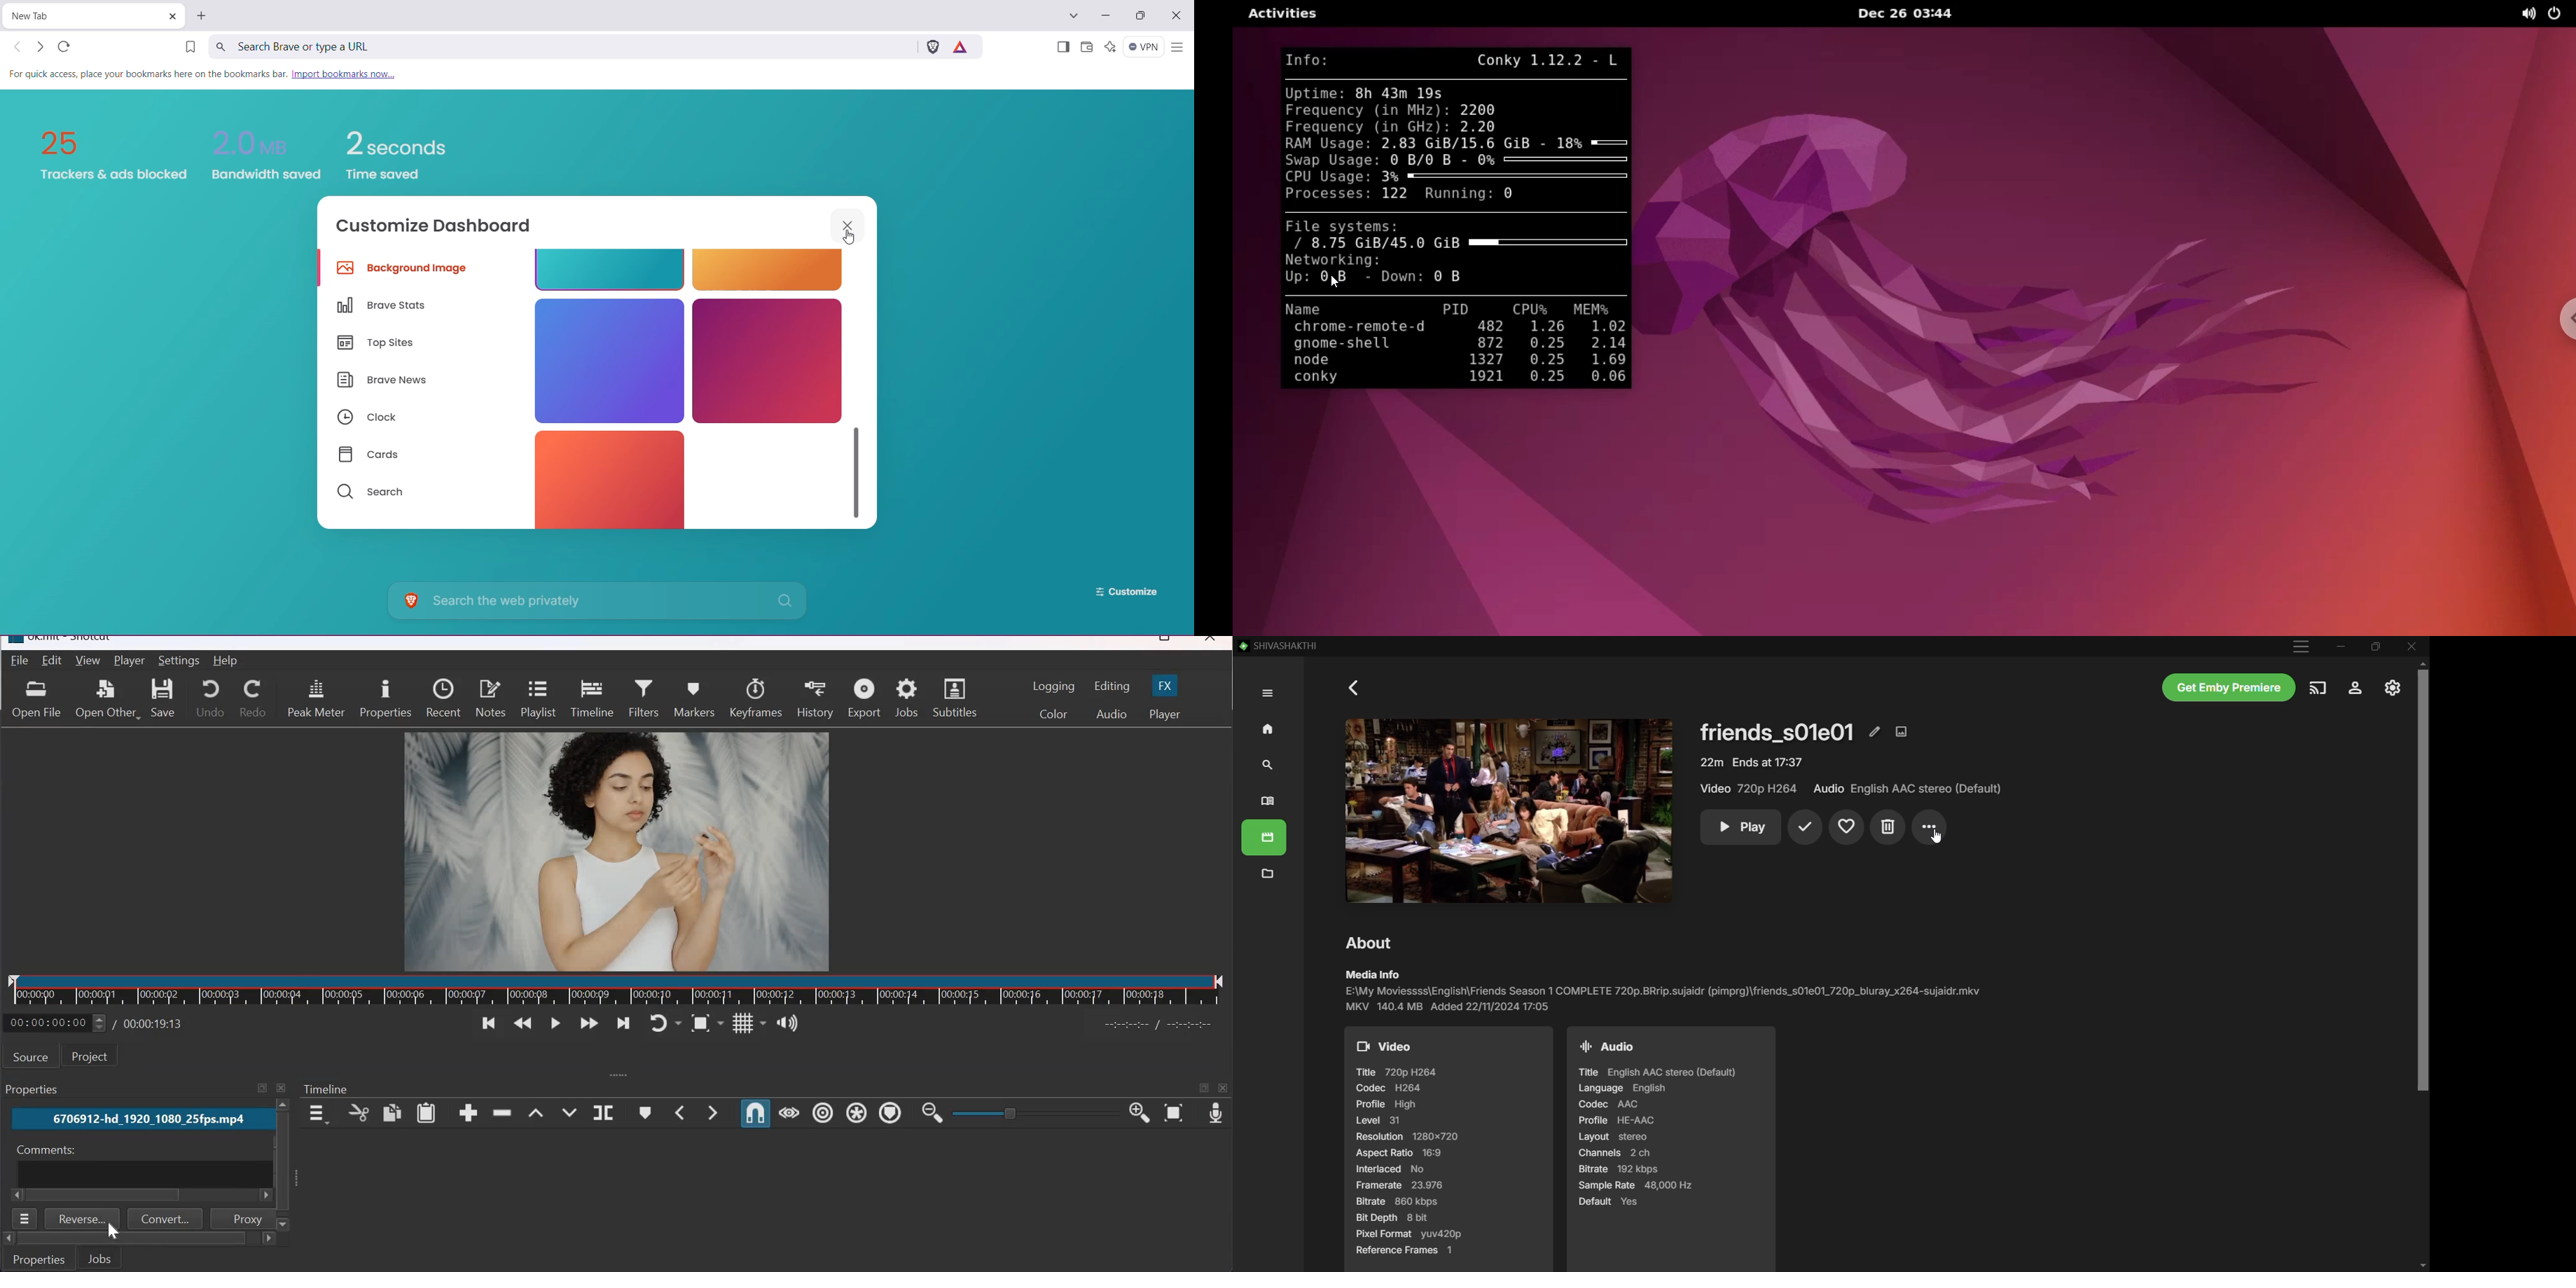 The image size is (2576, 1288). What do you see at coordinates (608, 359) in the screenshot?
I see `color 1 #5b71de` at bounding box center [608, 359].